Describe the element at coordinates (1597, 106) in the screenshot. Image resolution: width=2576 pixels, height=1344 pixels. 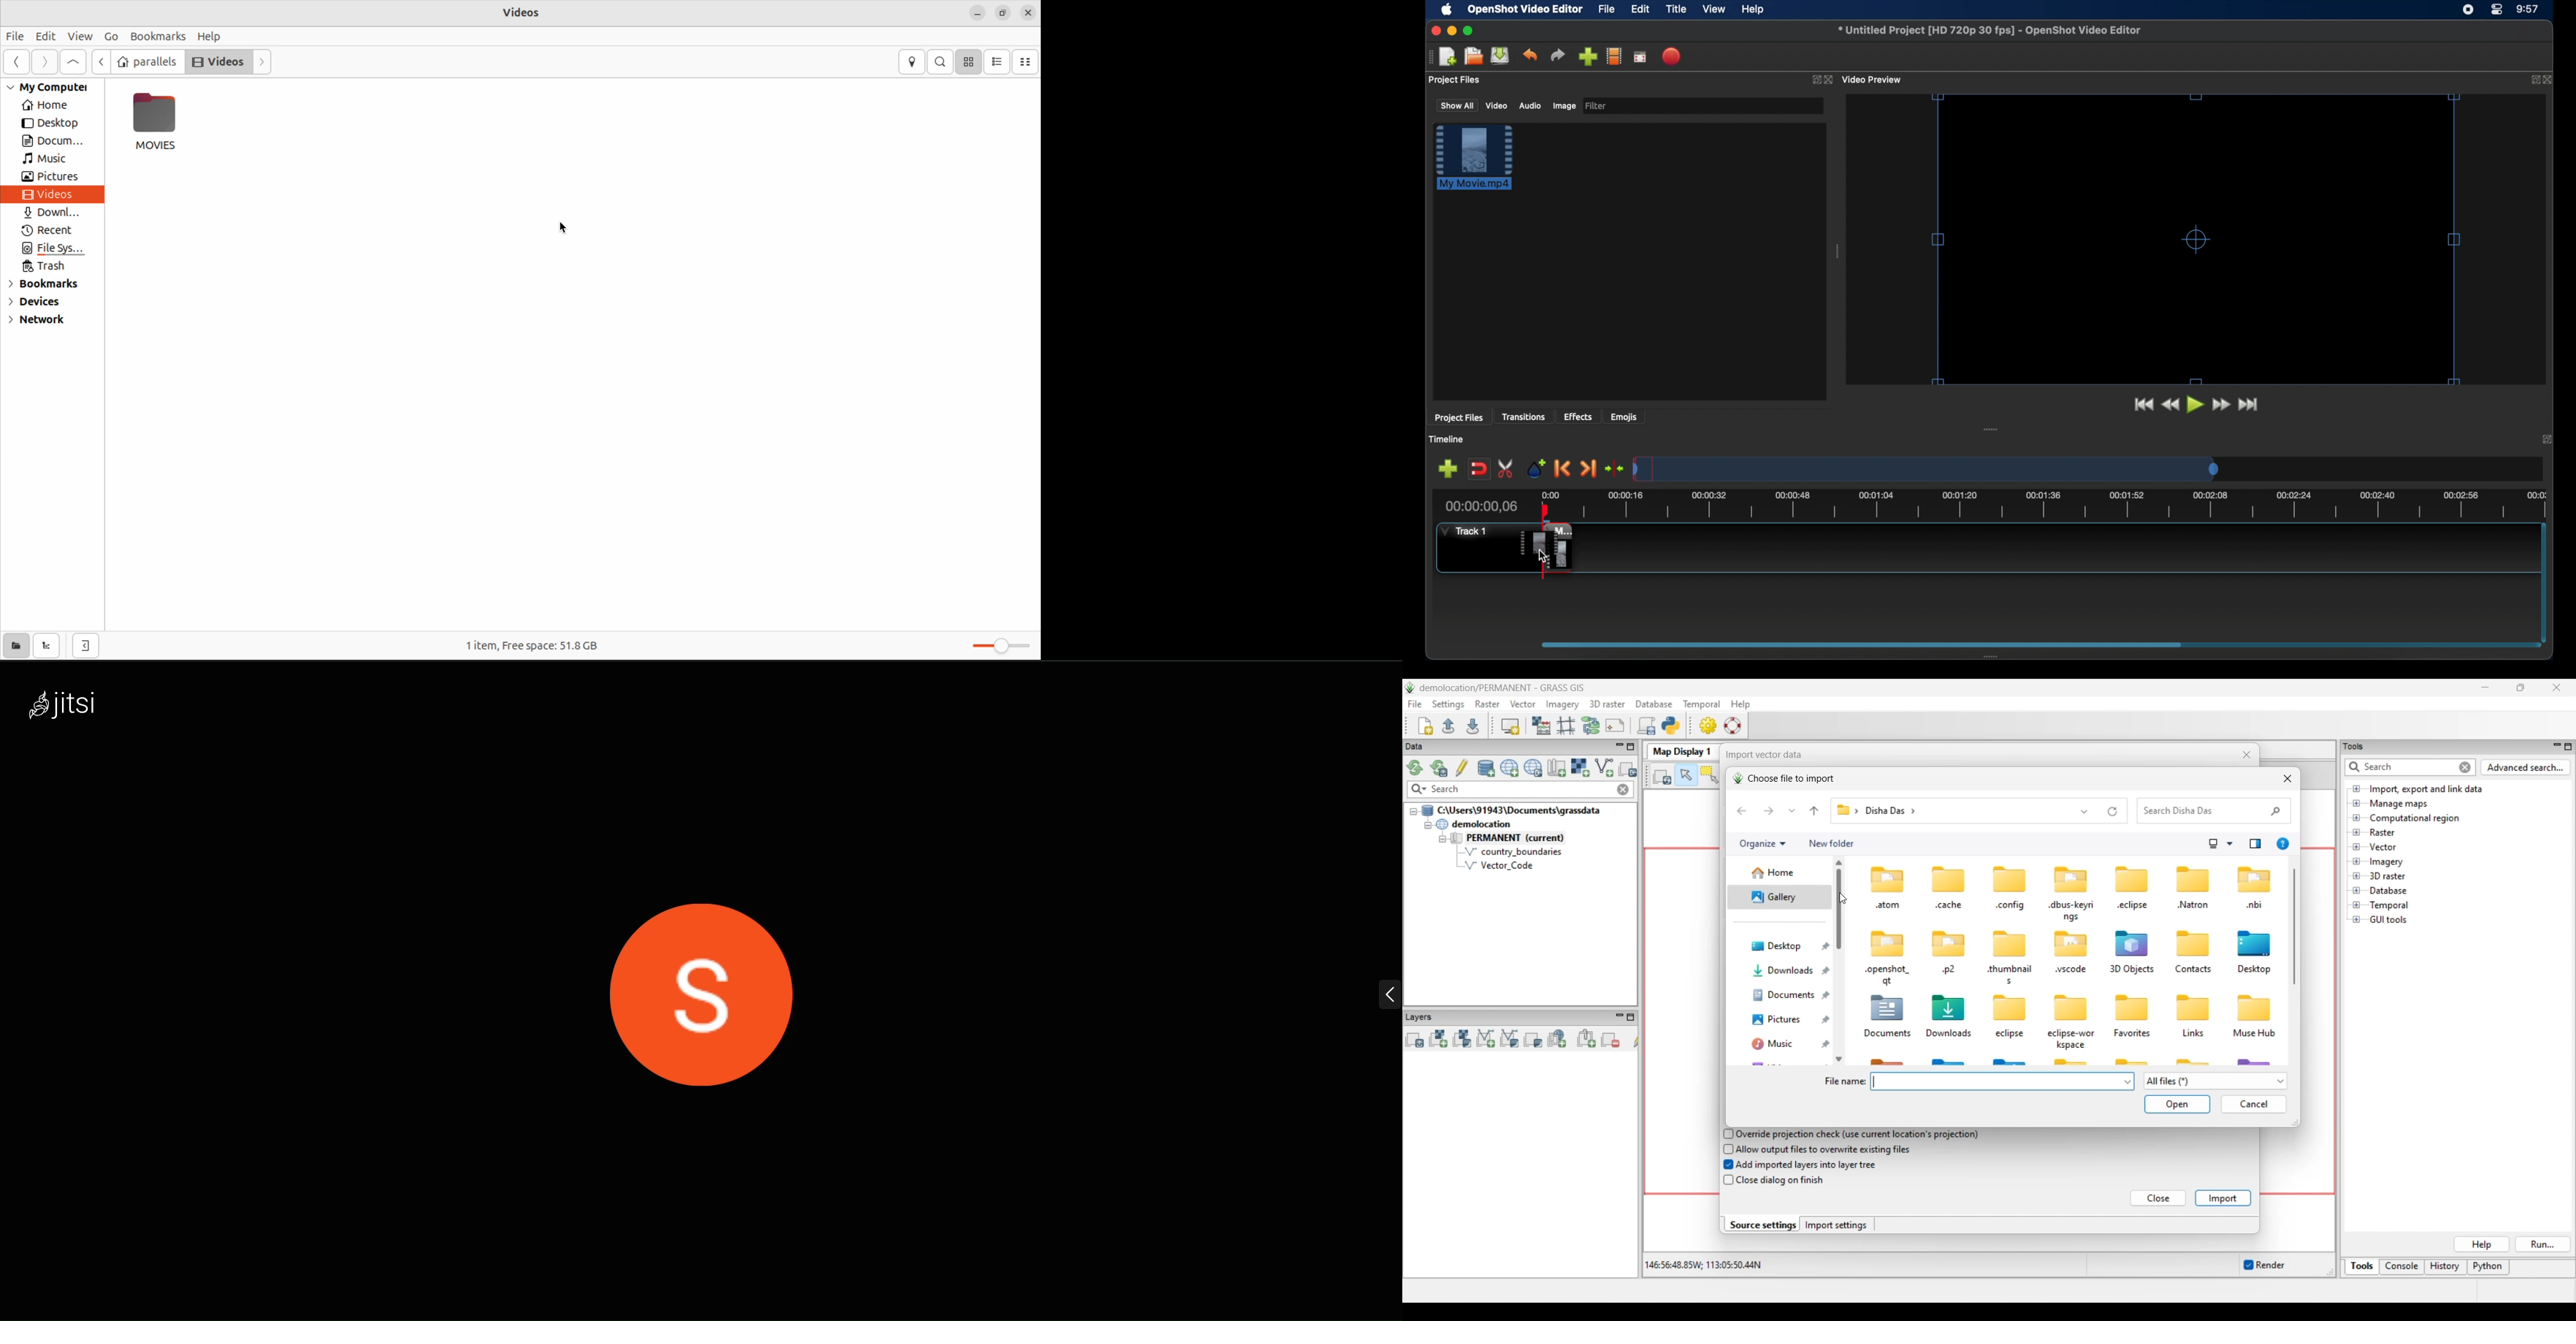
I see `filter` at that location.